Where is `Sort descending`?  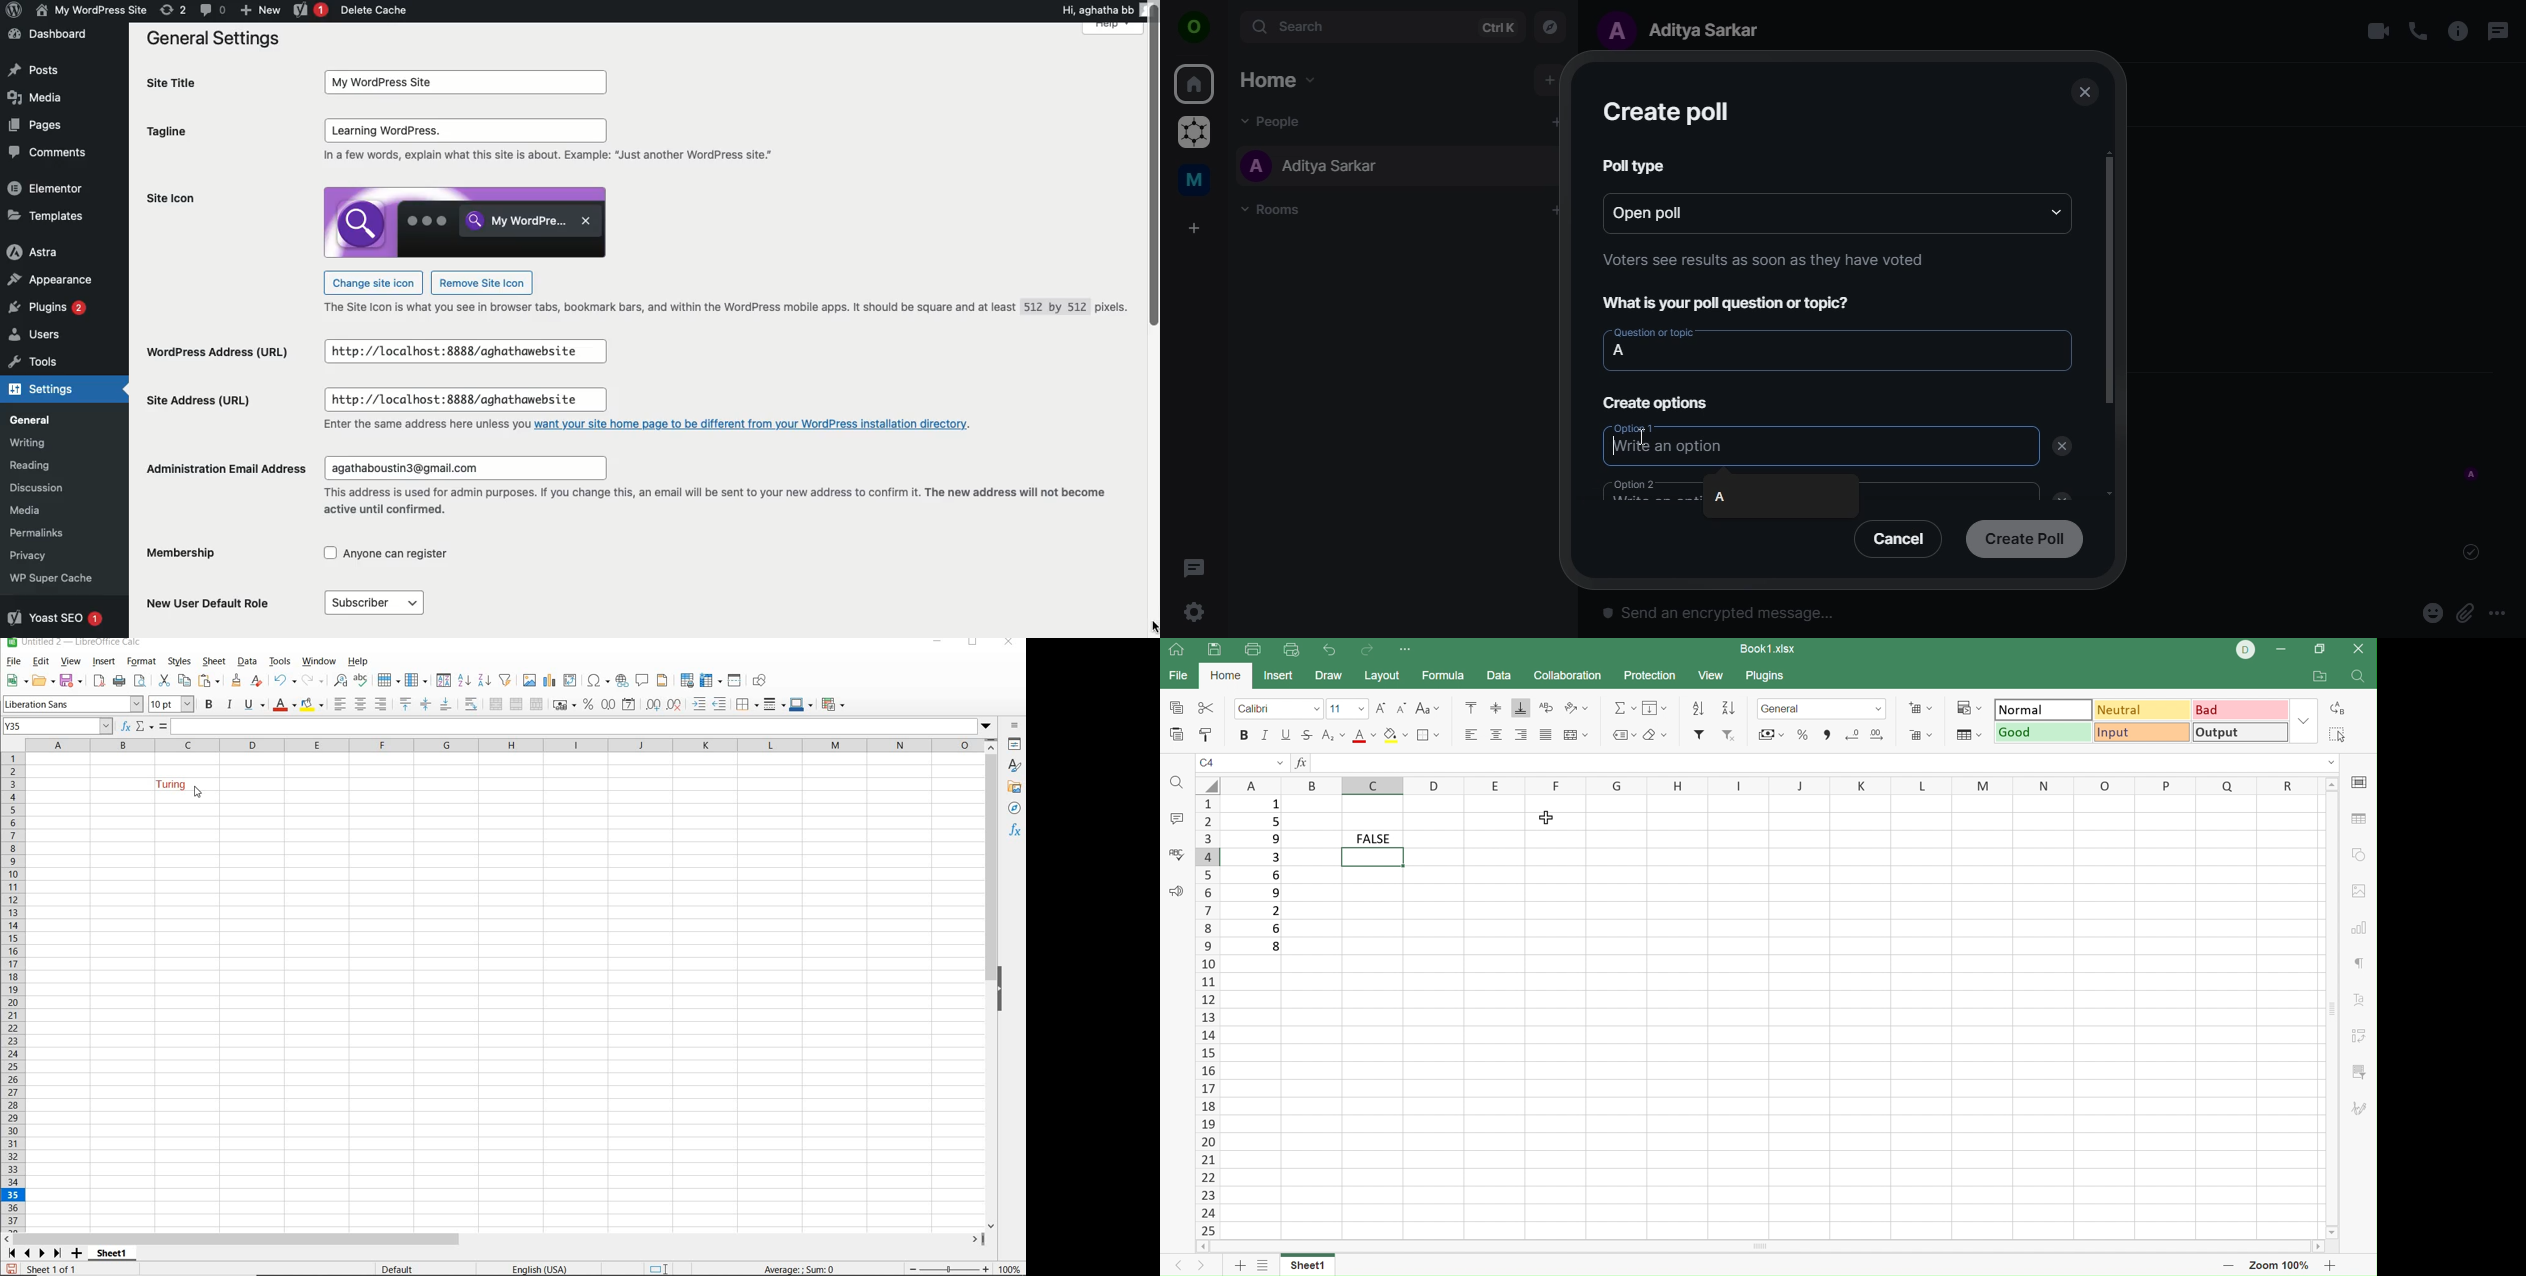
Sort descending is located at coordinates (1701, 709).